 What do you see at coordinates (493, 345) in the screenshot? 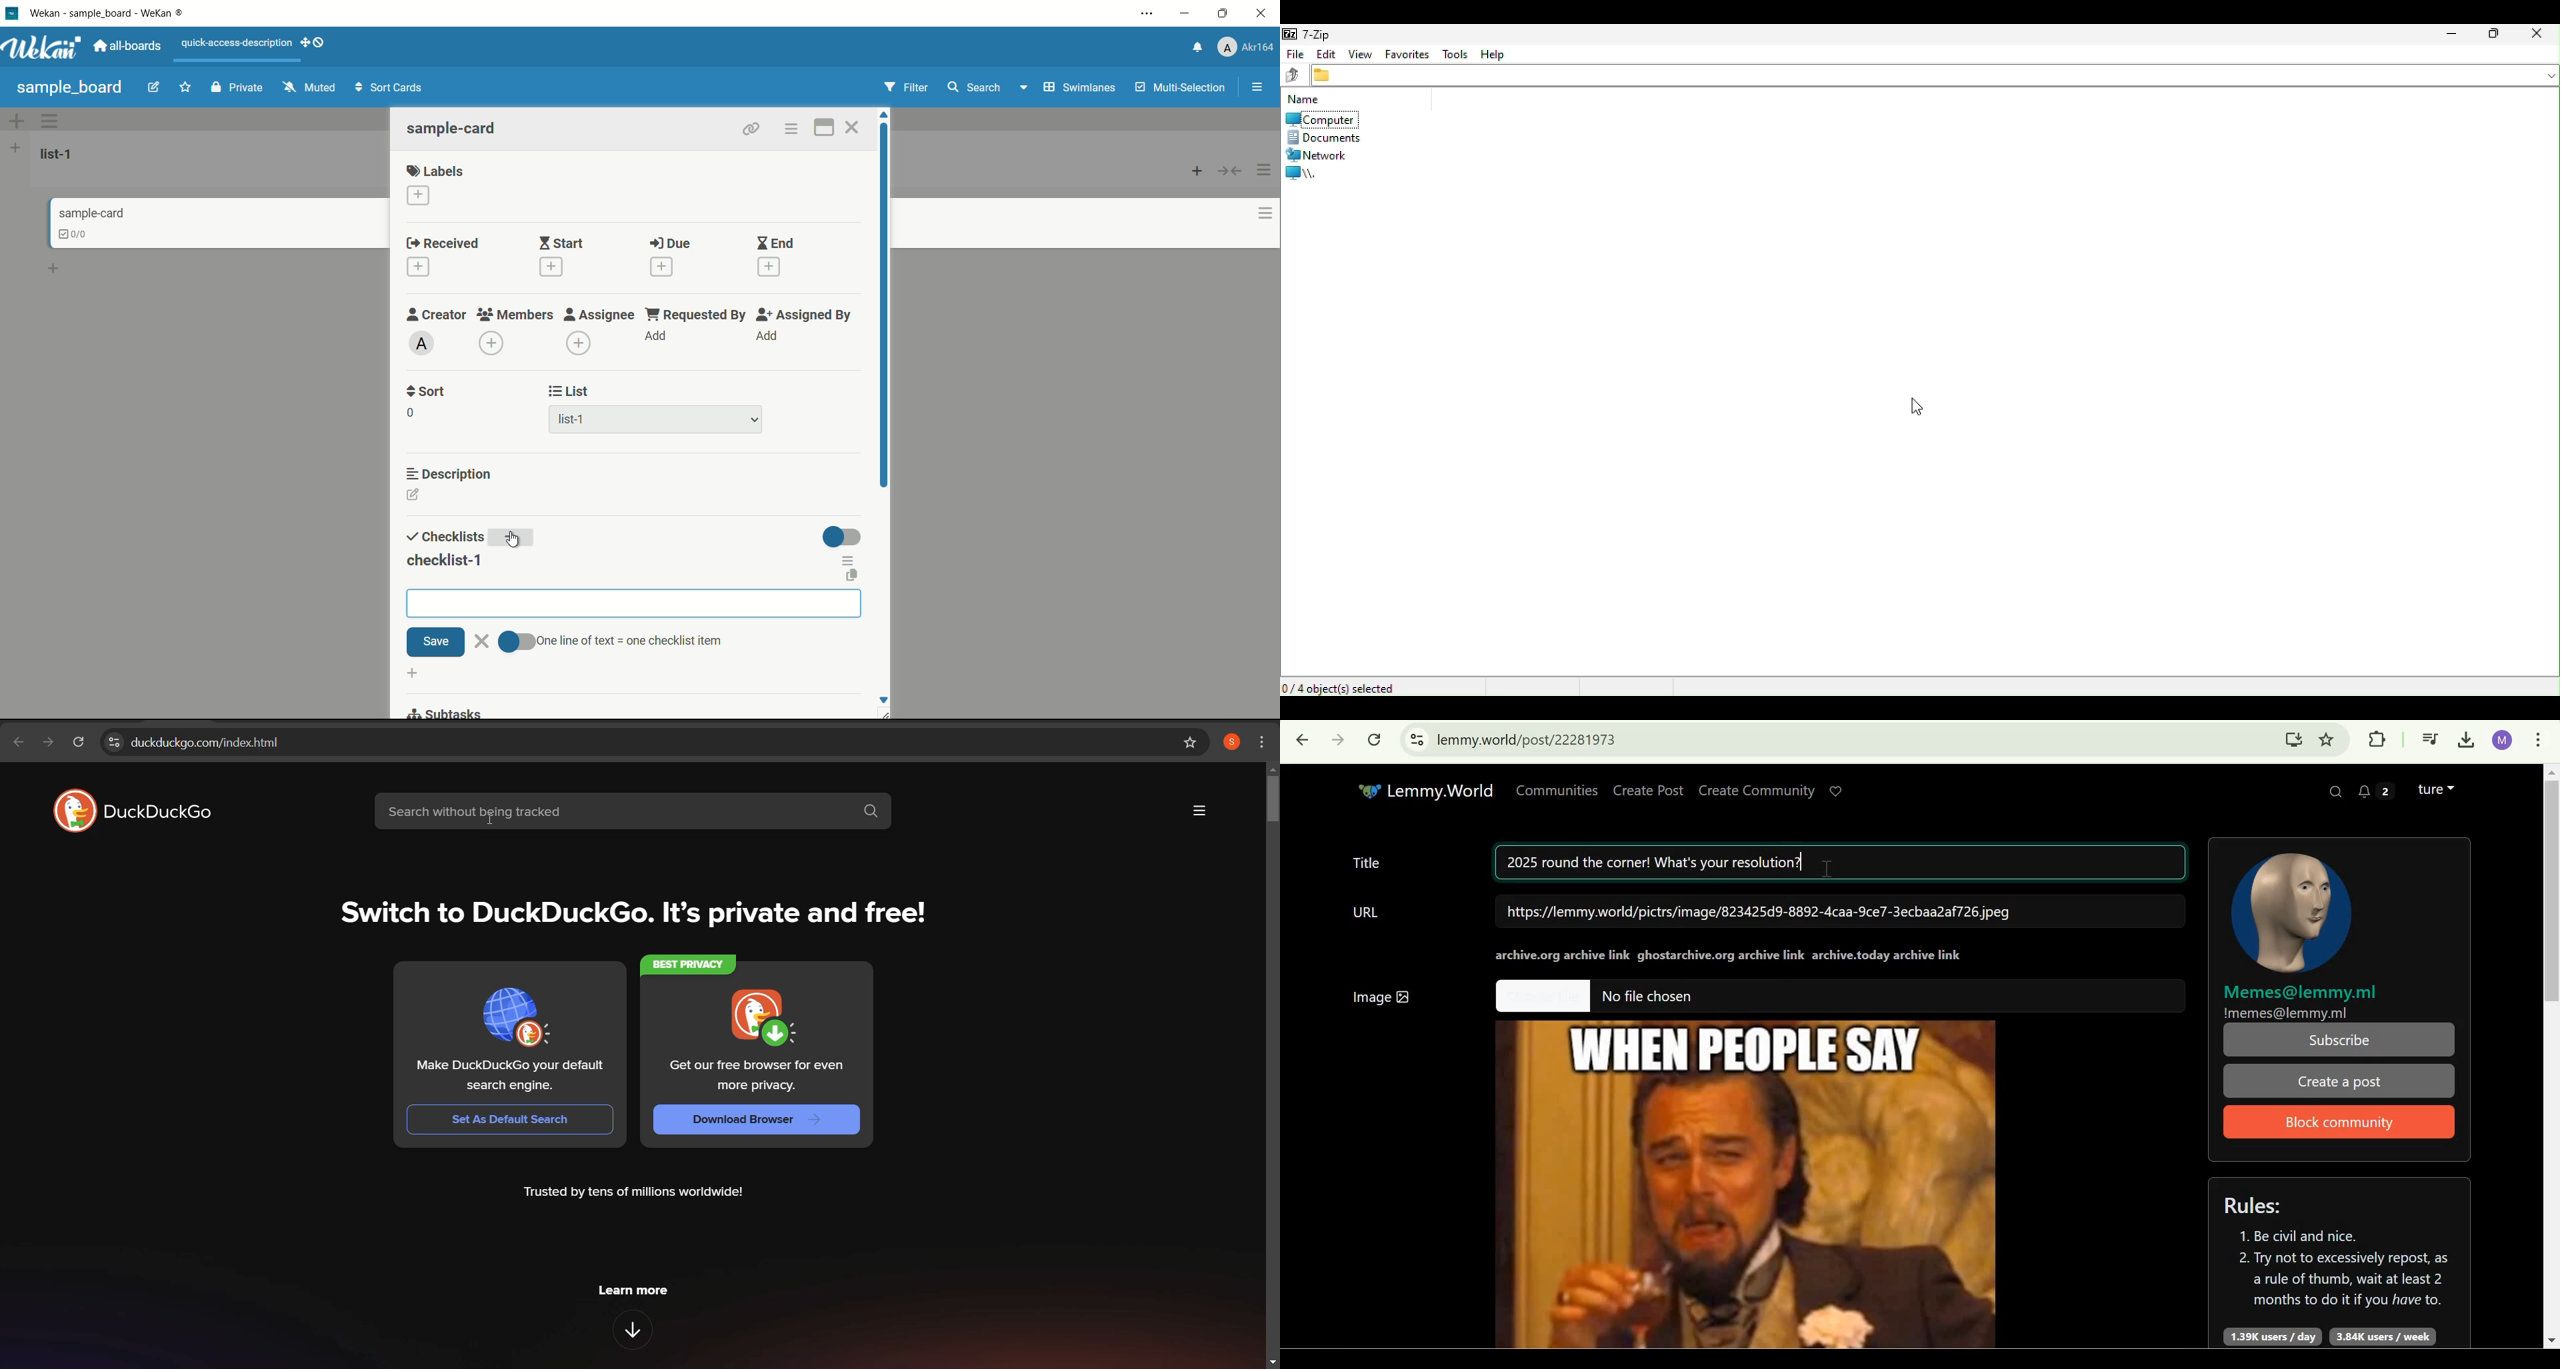
I see `add members` at bounding box center [493, 345].